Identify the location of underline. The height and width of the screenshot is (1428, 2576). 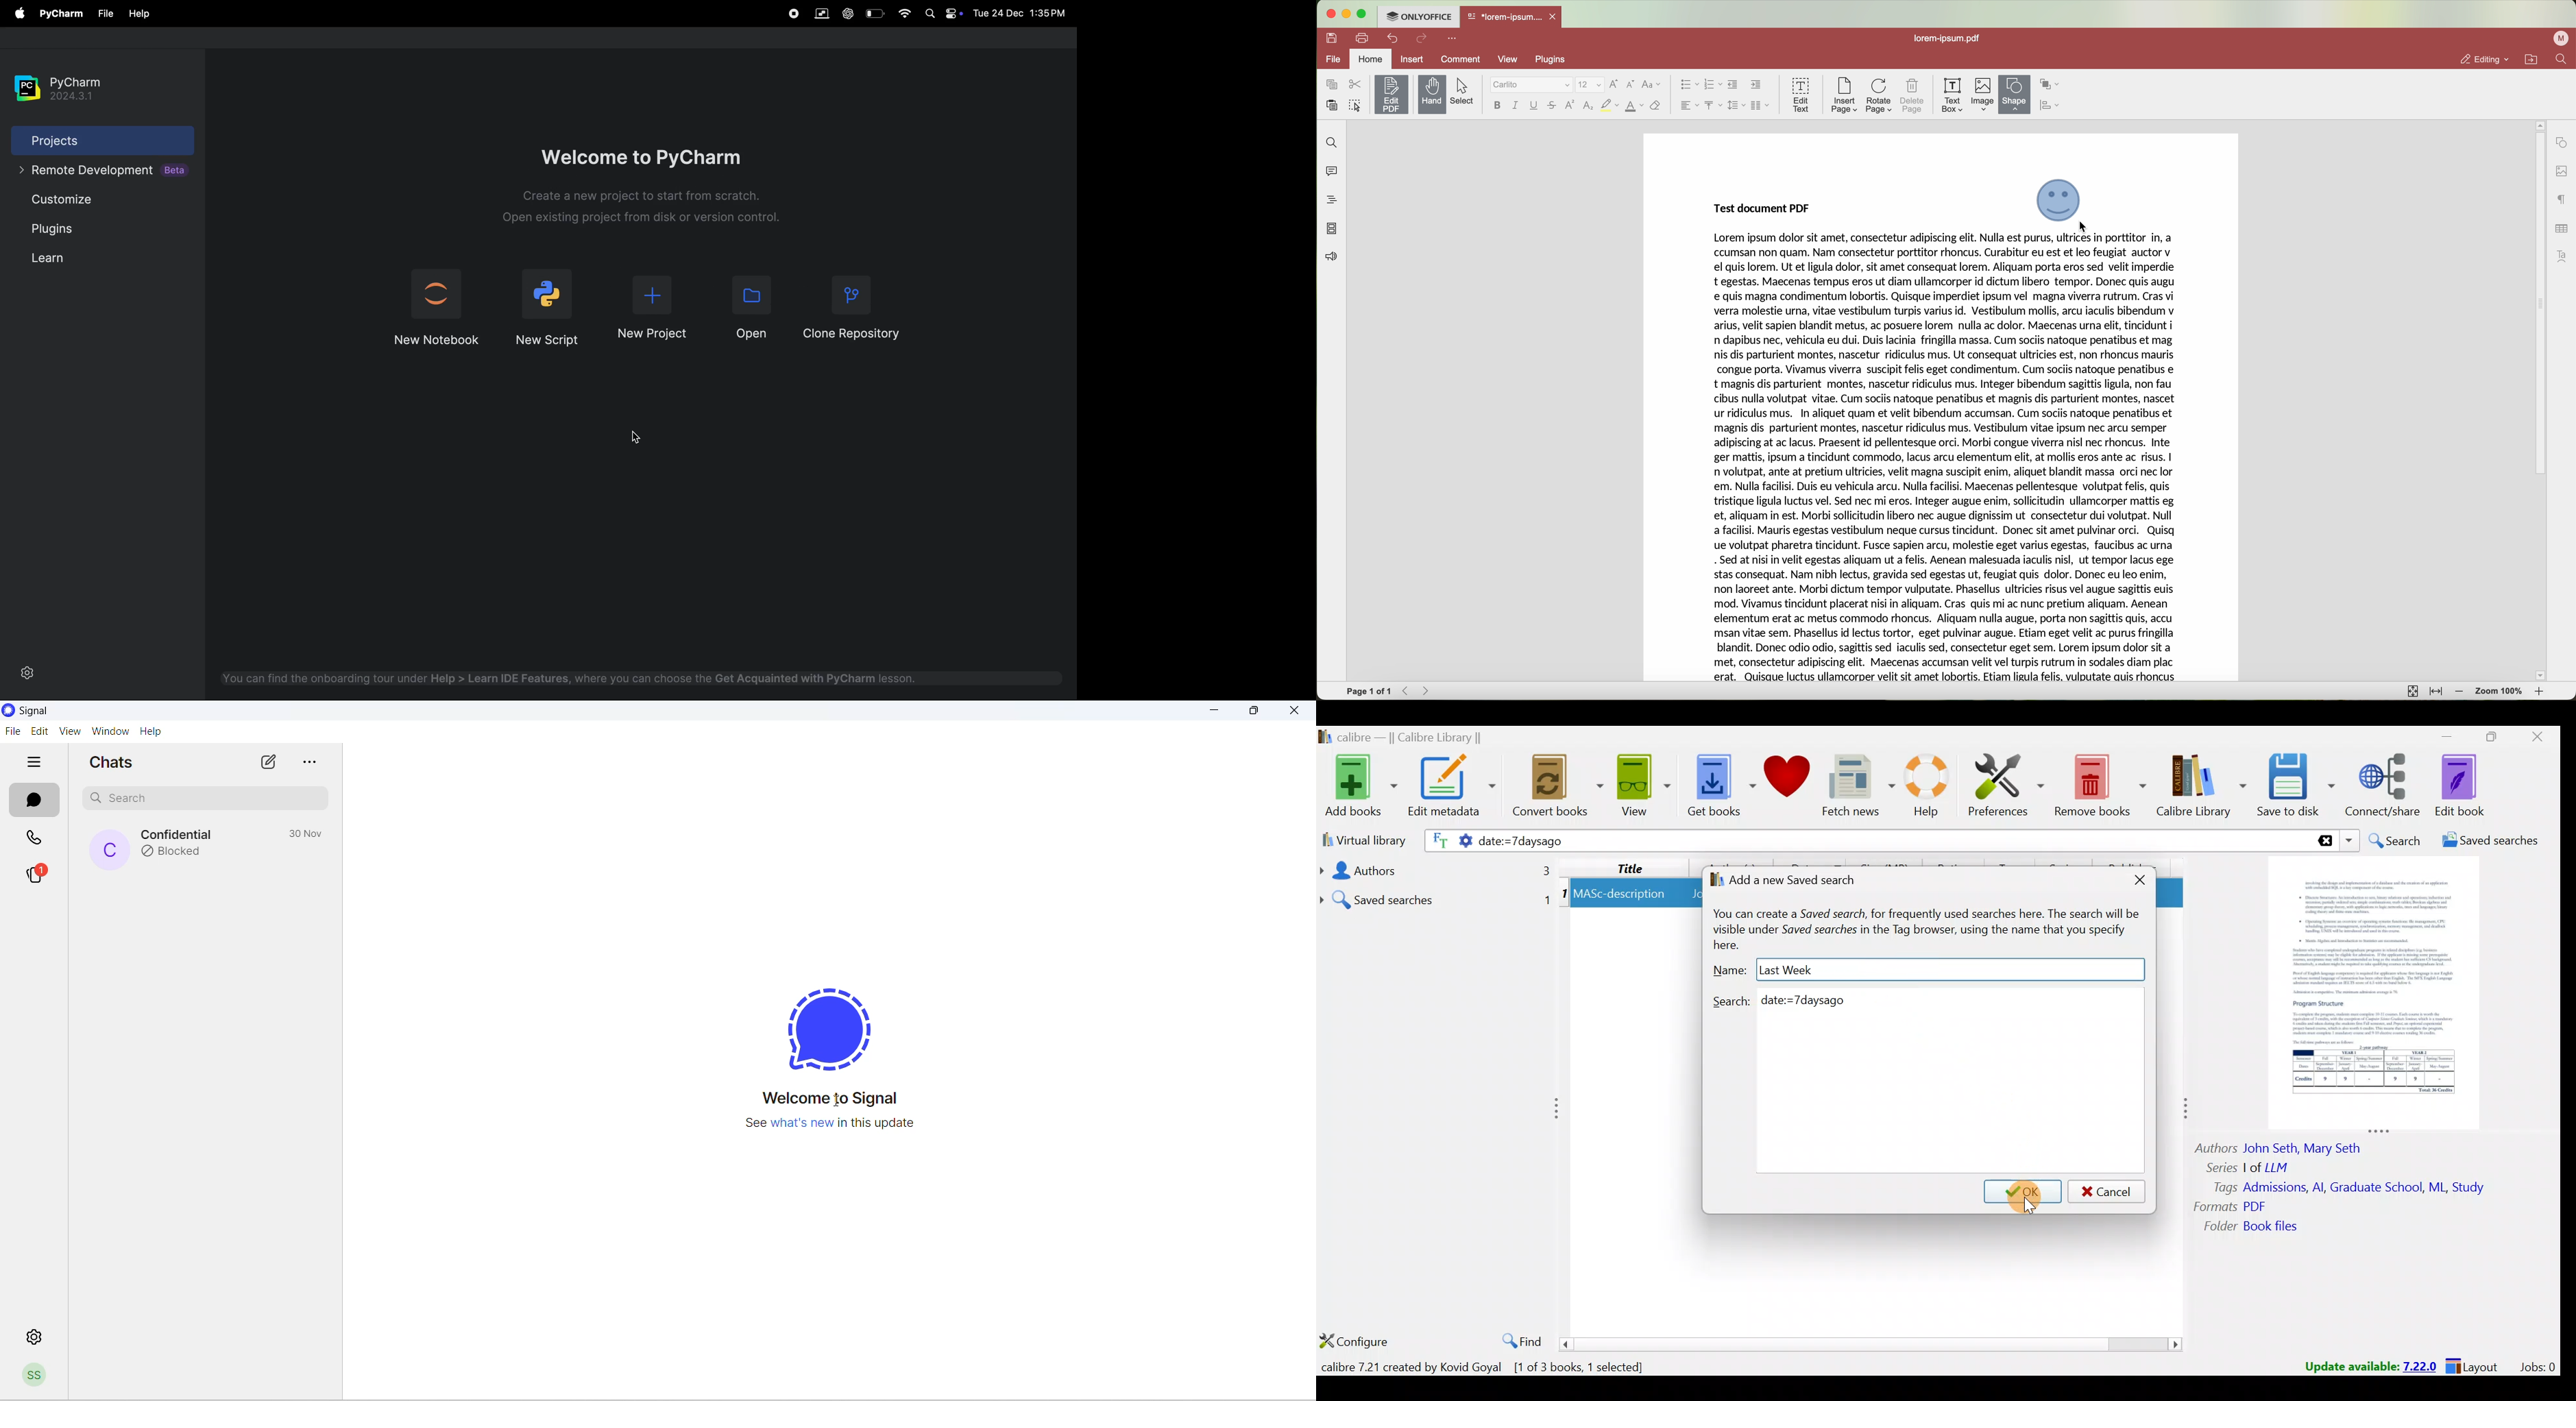
(1534, 105).